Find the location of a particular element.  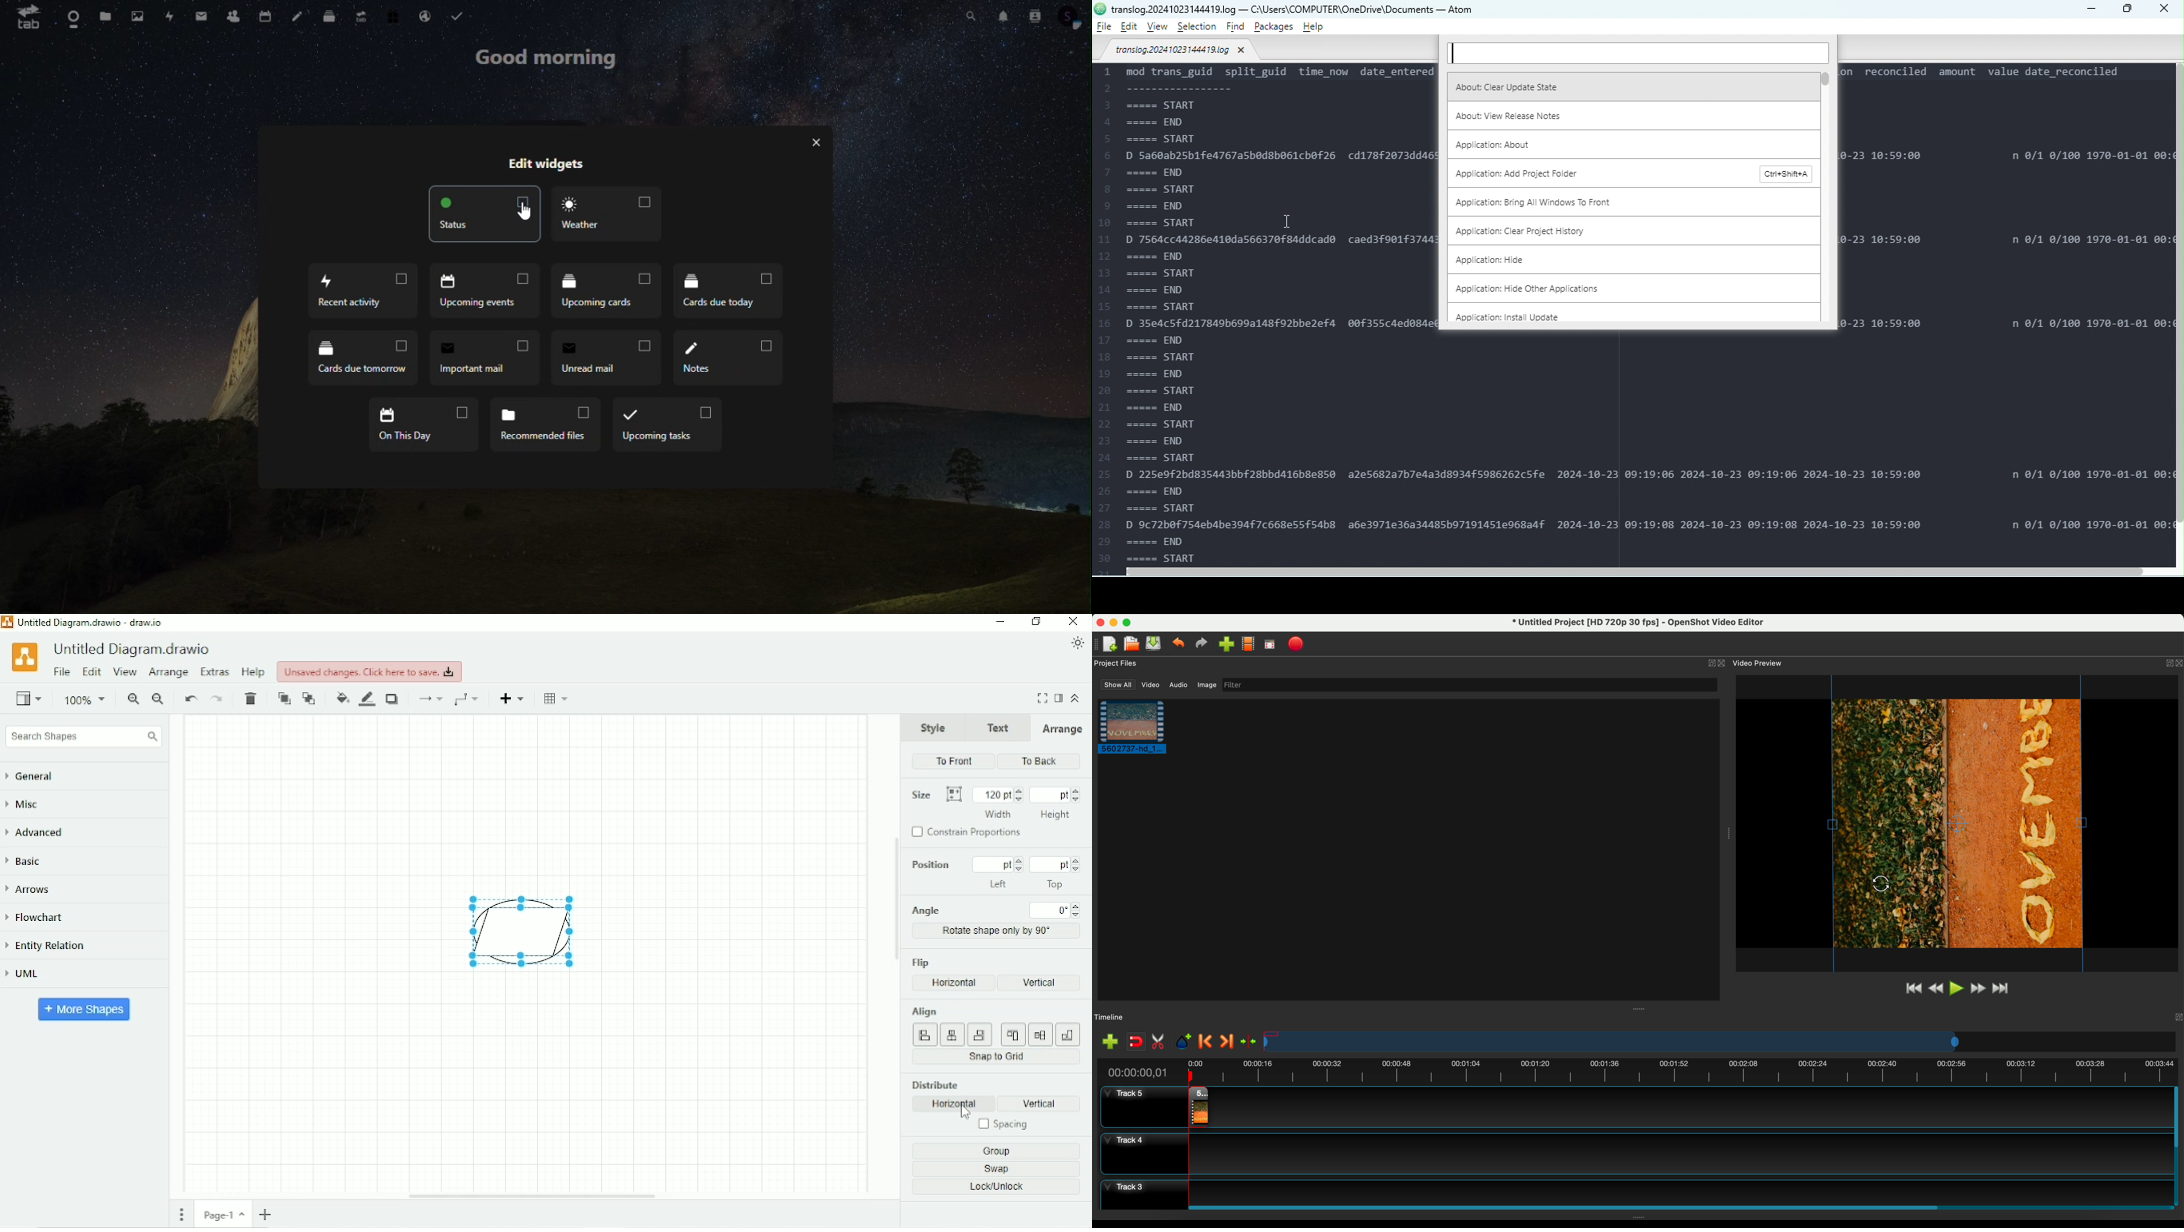

weather is located at coordinates (611, 214).